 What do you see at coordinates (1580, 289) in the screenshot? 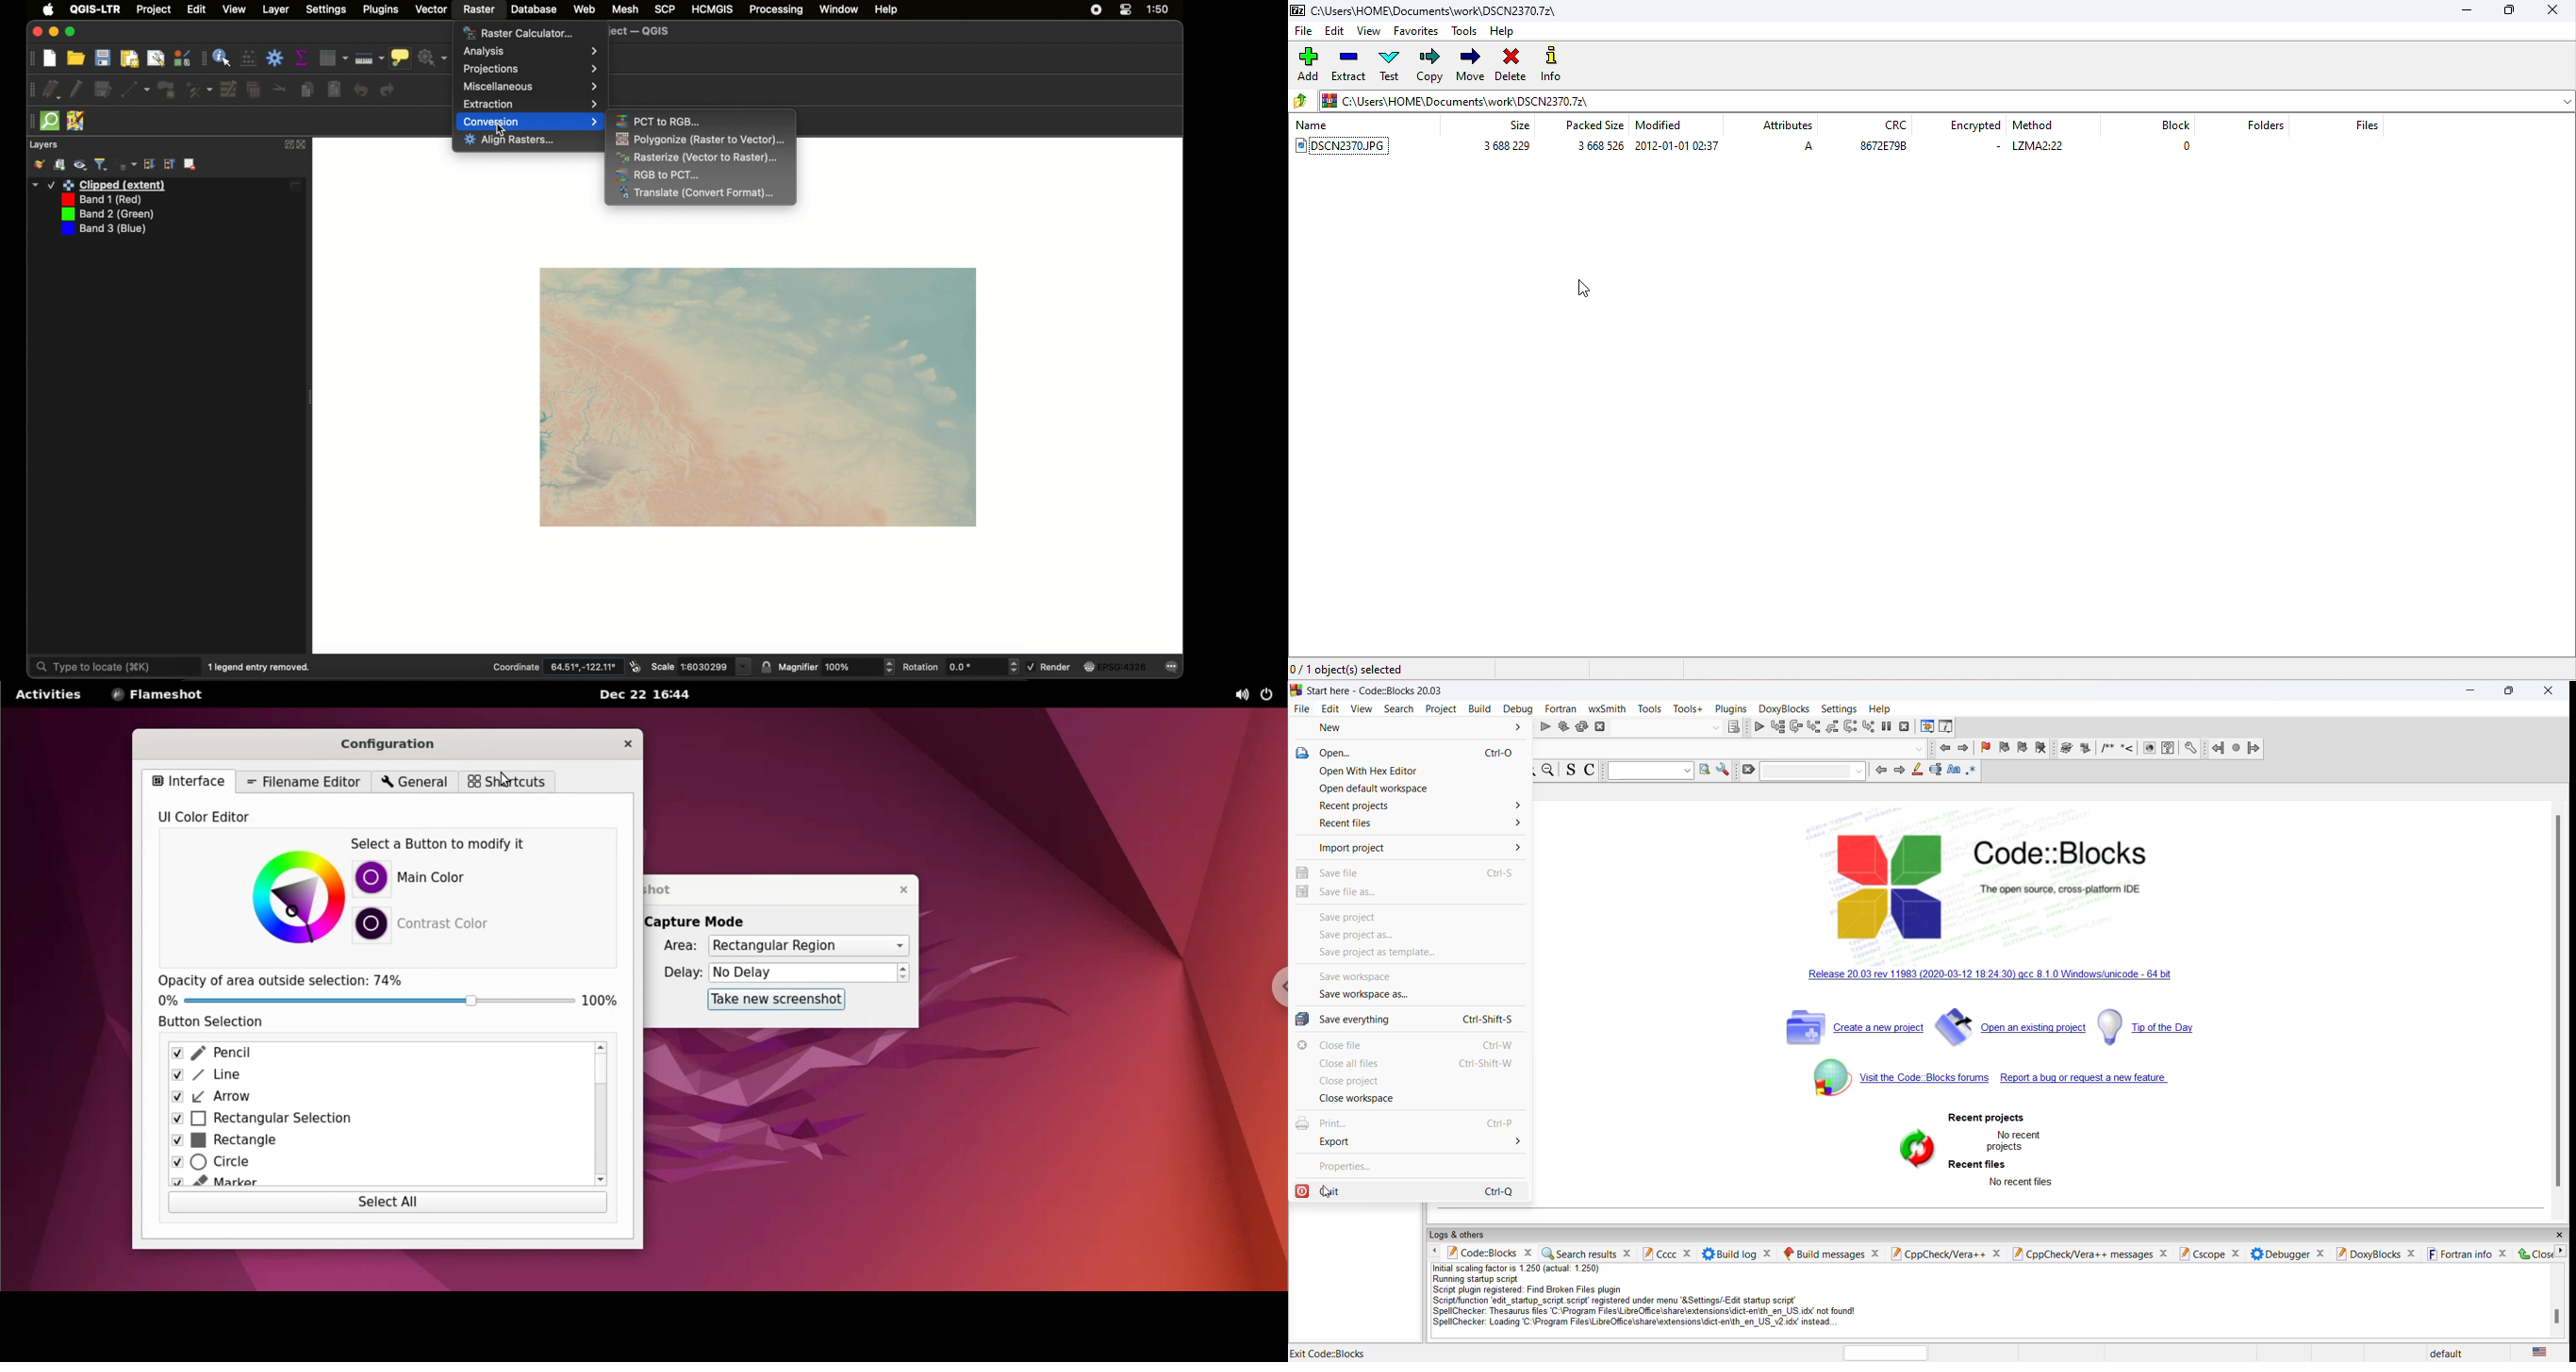
I see `cursor movement` at bounding box center [1580, 289].